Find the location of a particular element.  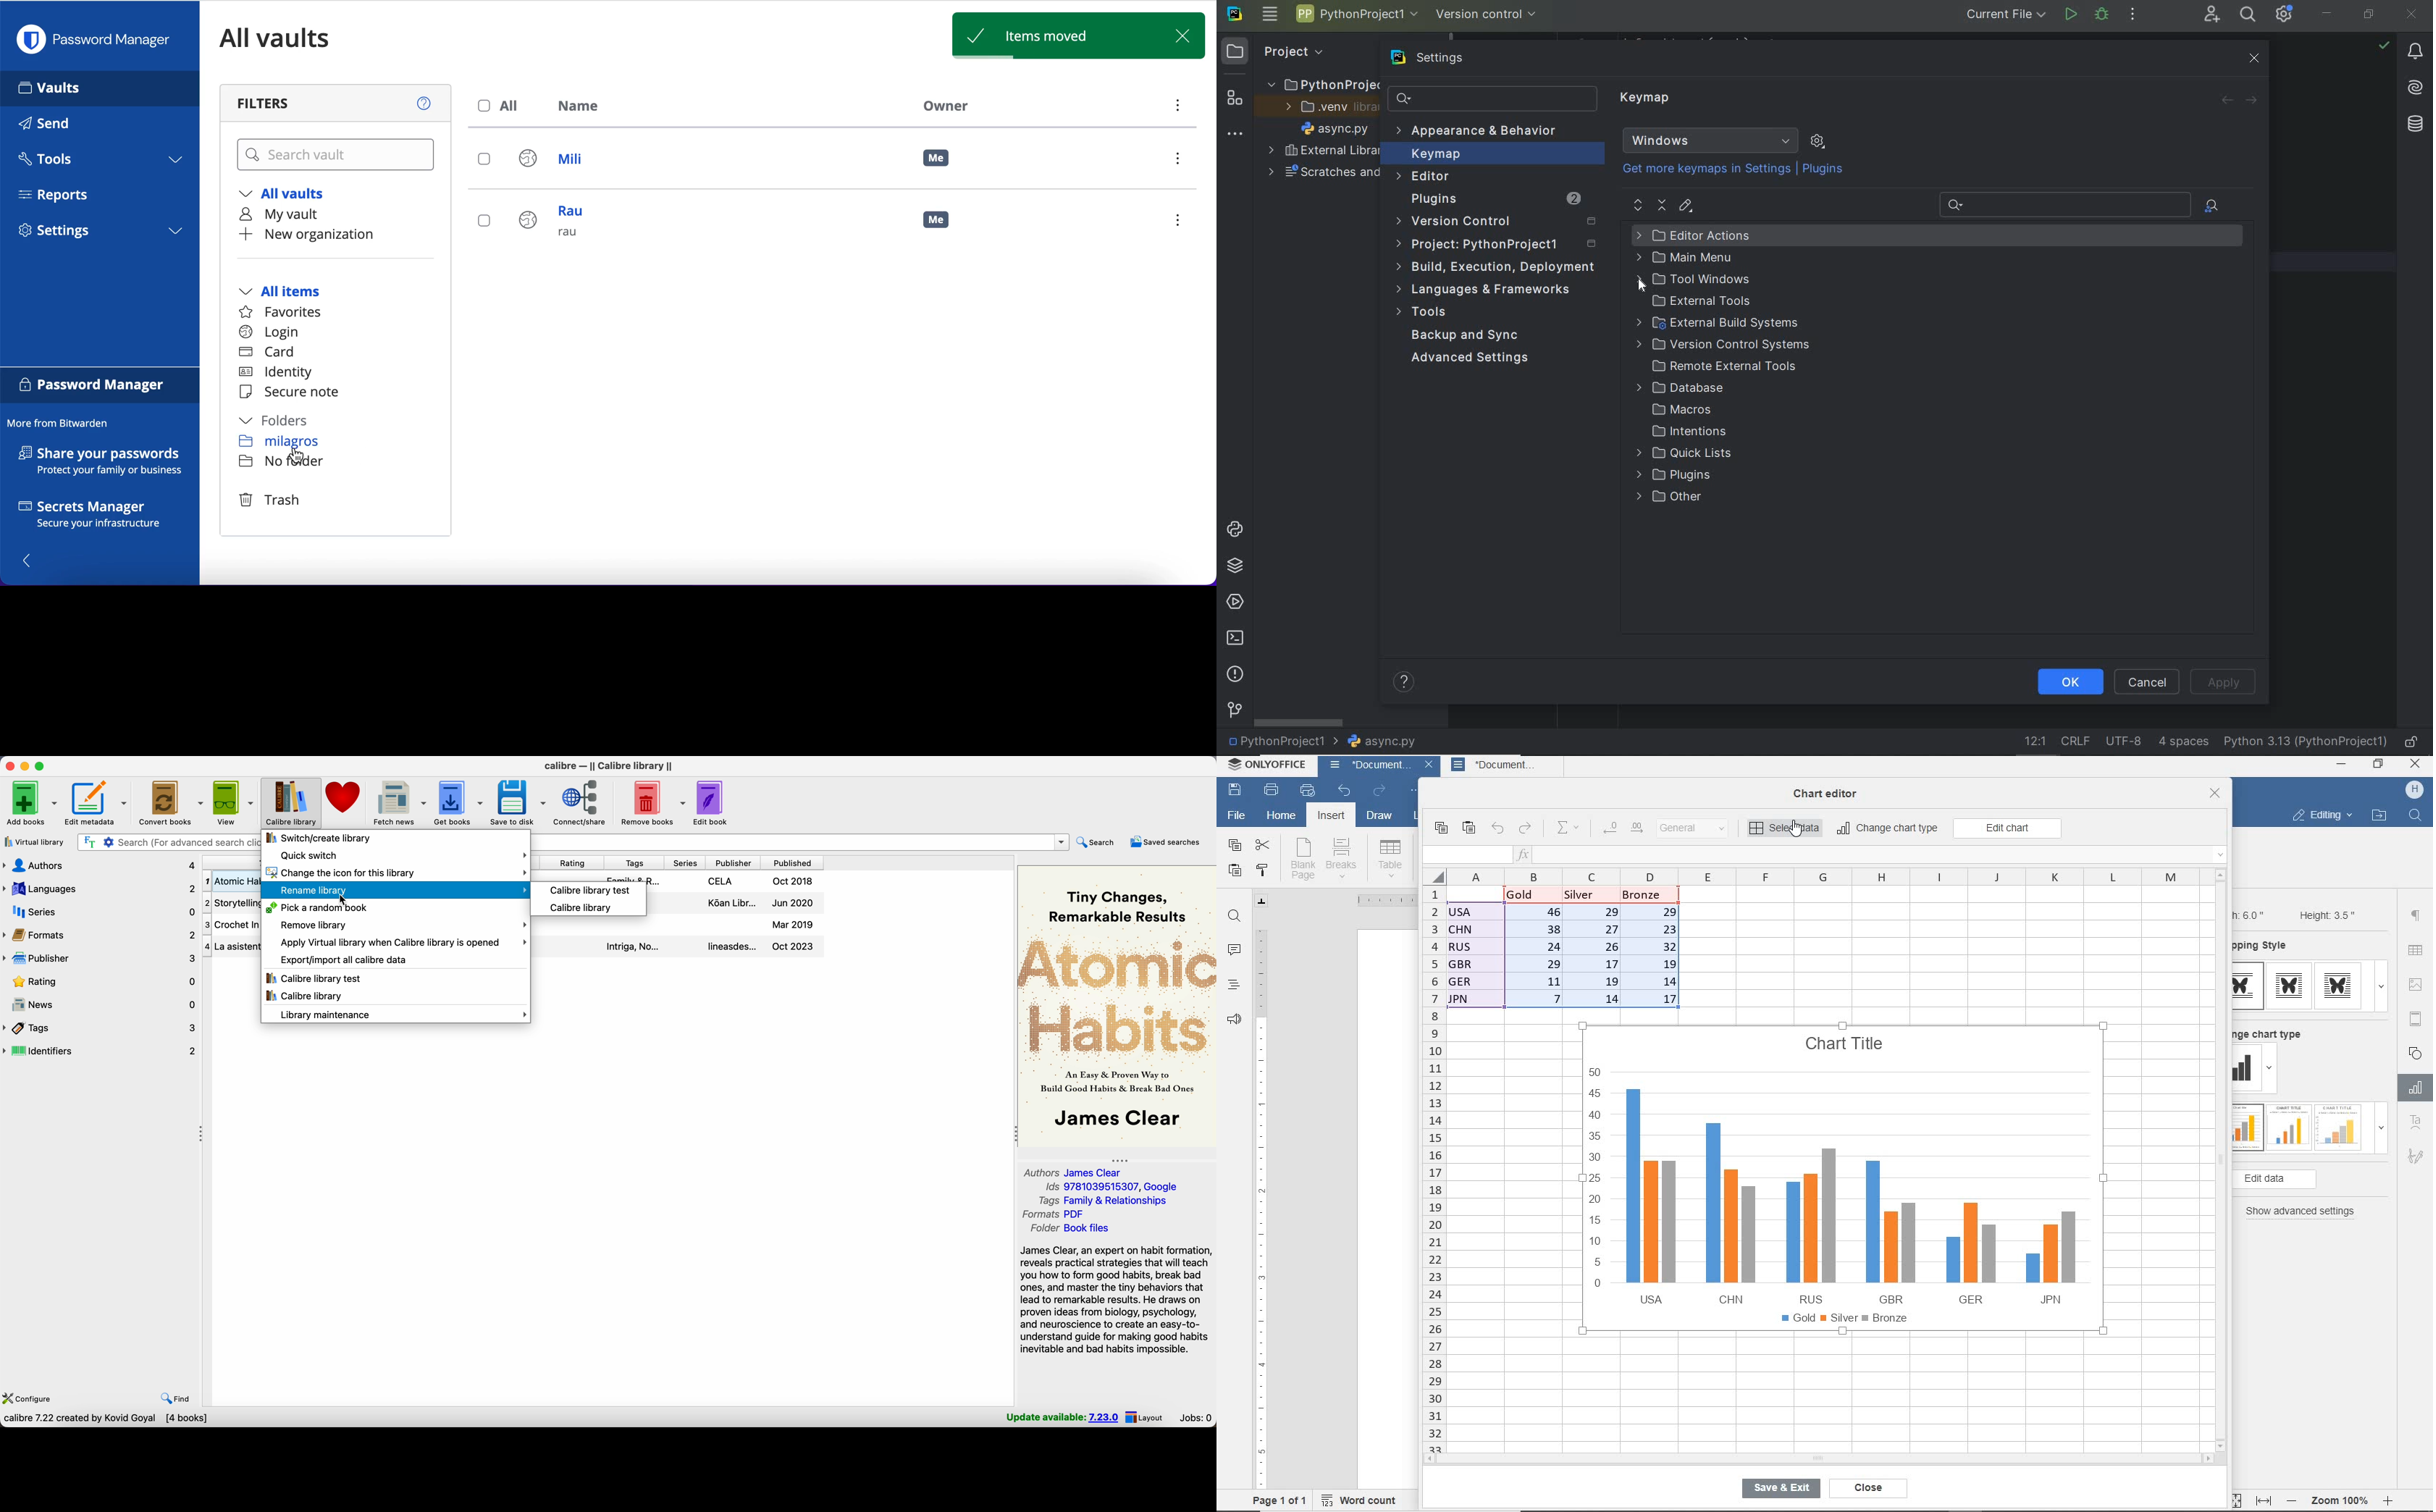

secure note is located at coordinates (294, 393).